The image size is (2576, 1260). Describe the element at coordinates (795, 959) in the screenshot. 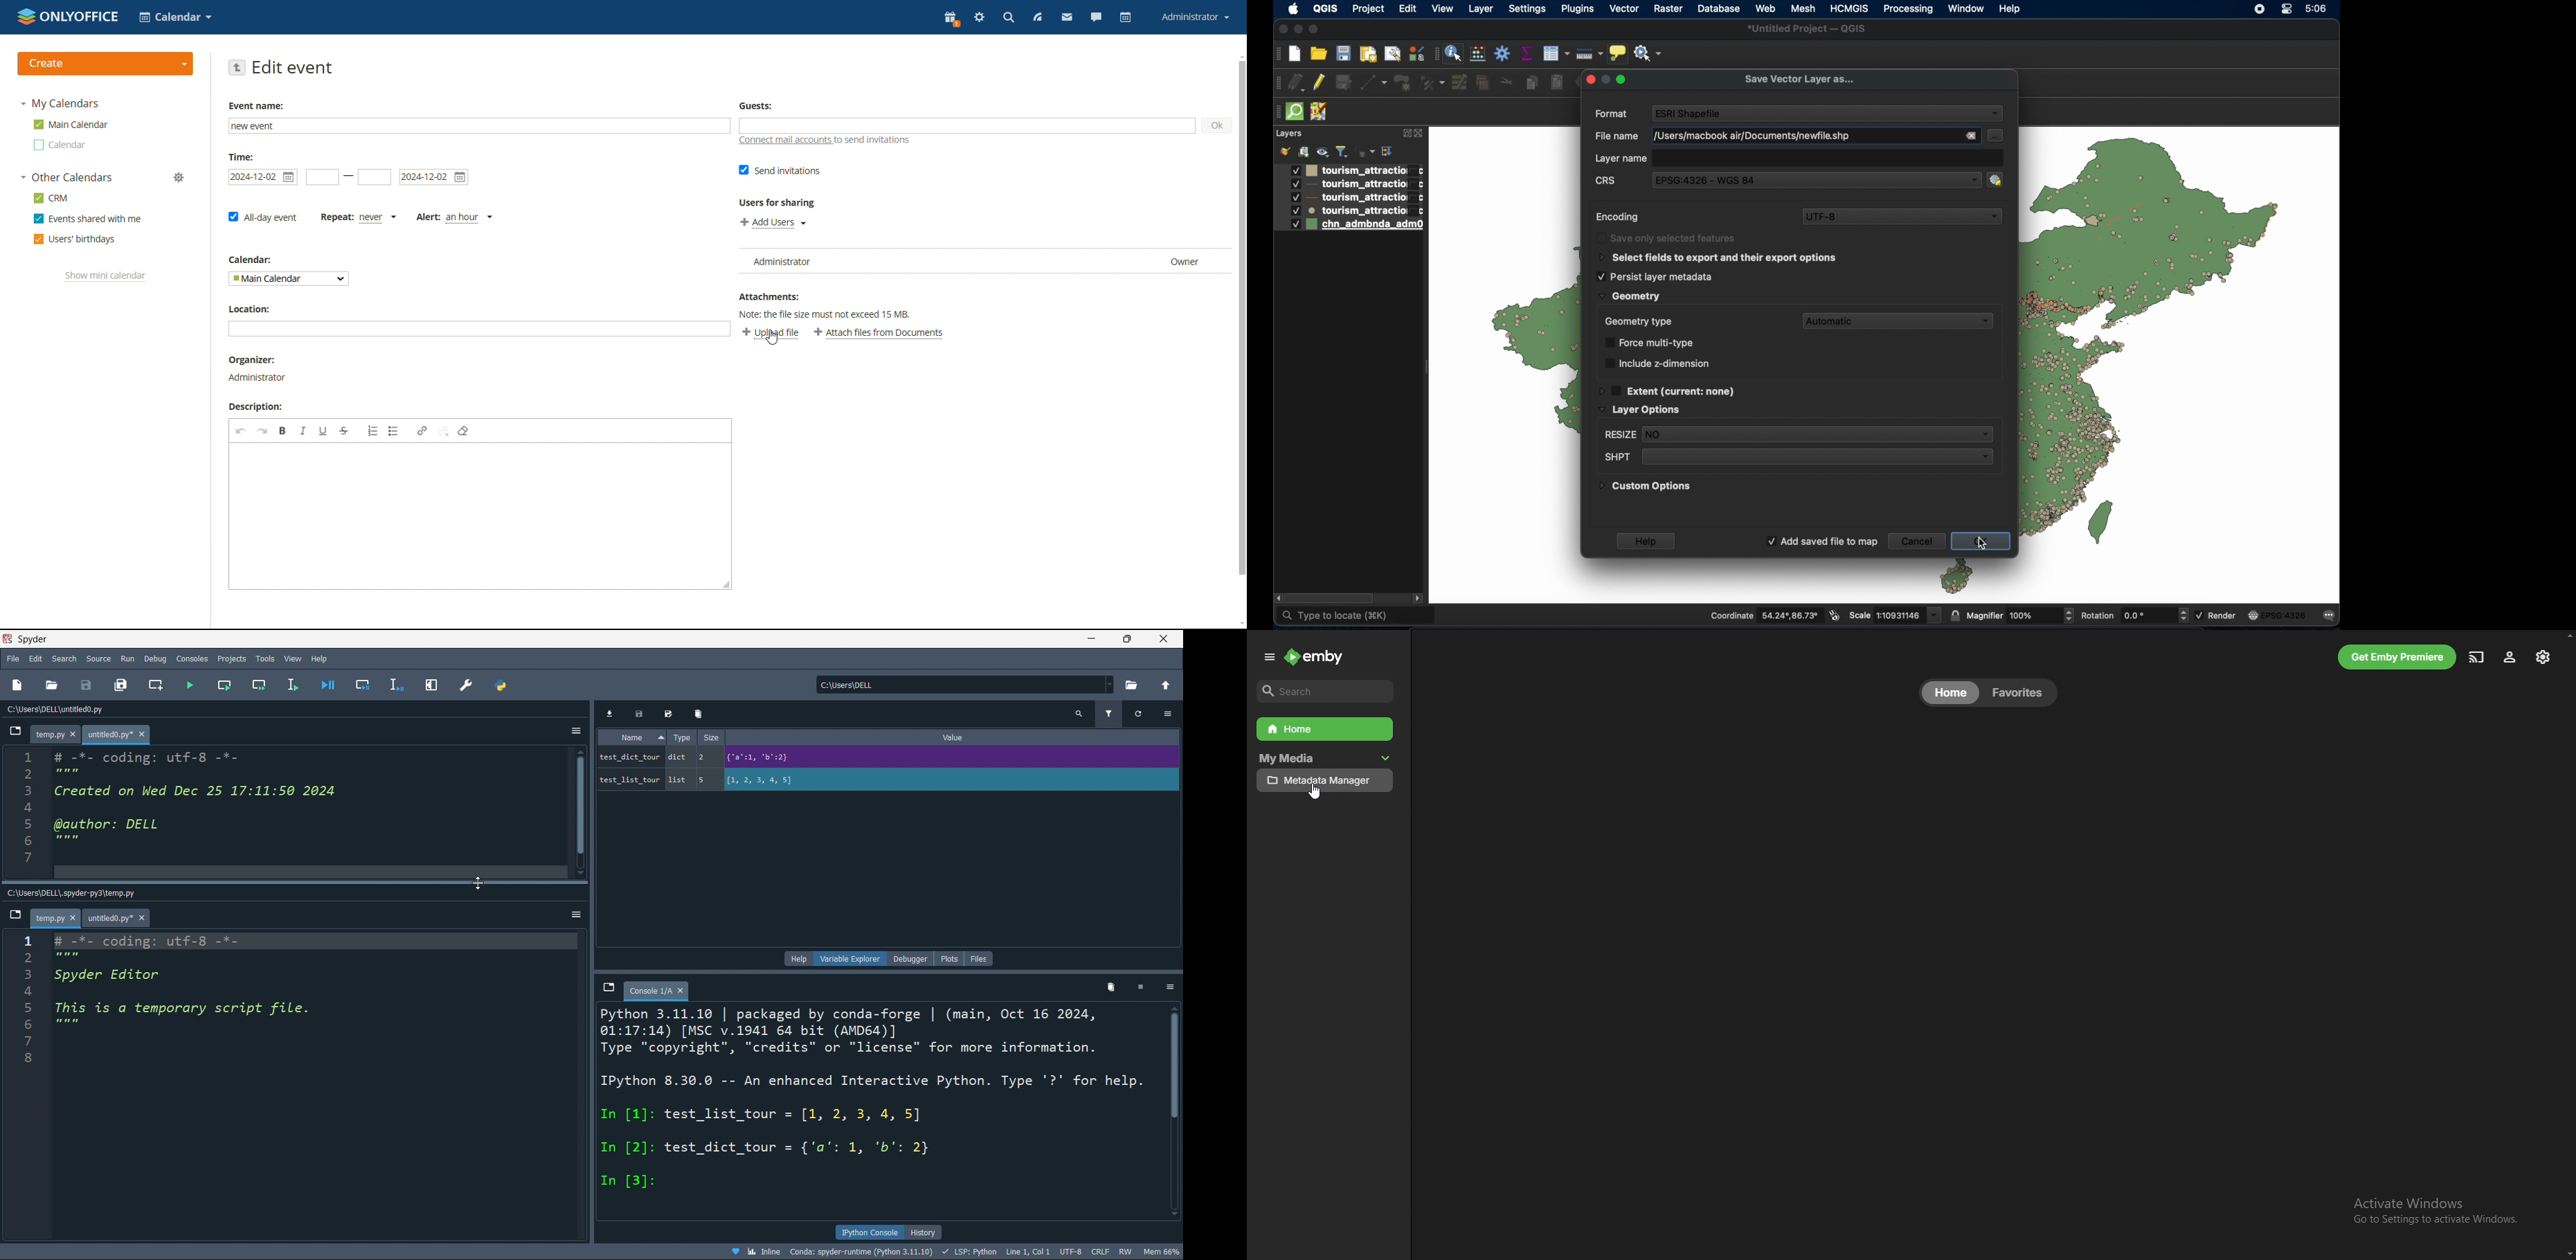

I see `help` at that location.